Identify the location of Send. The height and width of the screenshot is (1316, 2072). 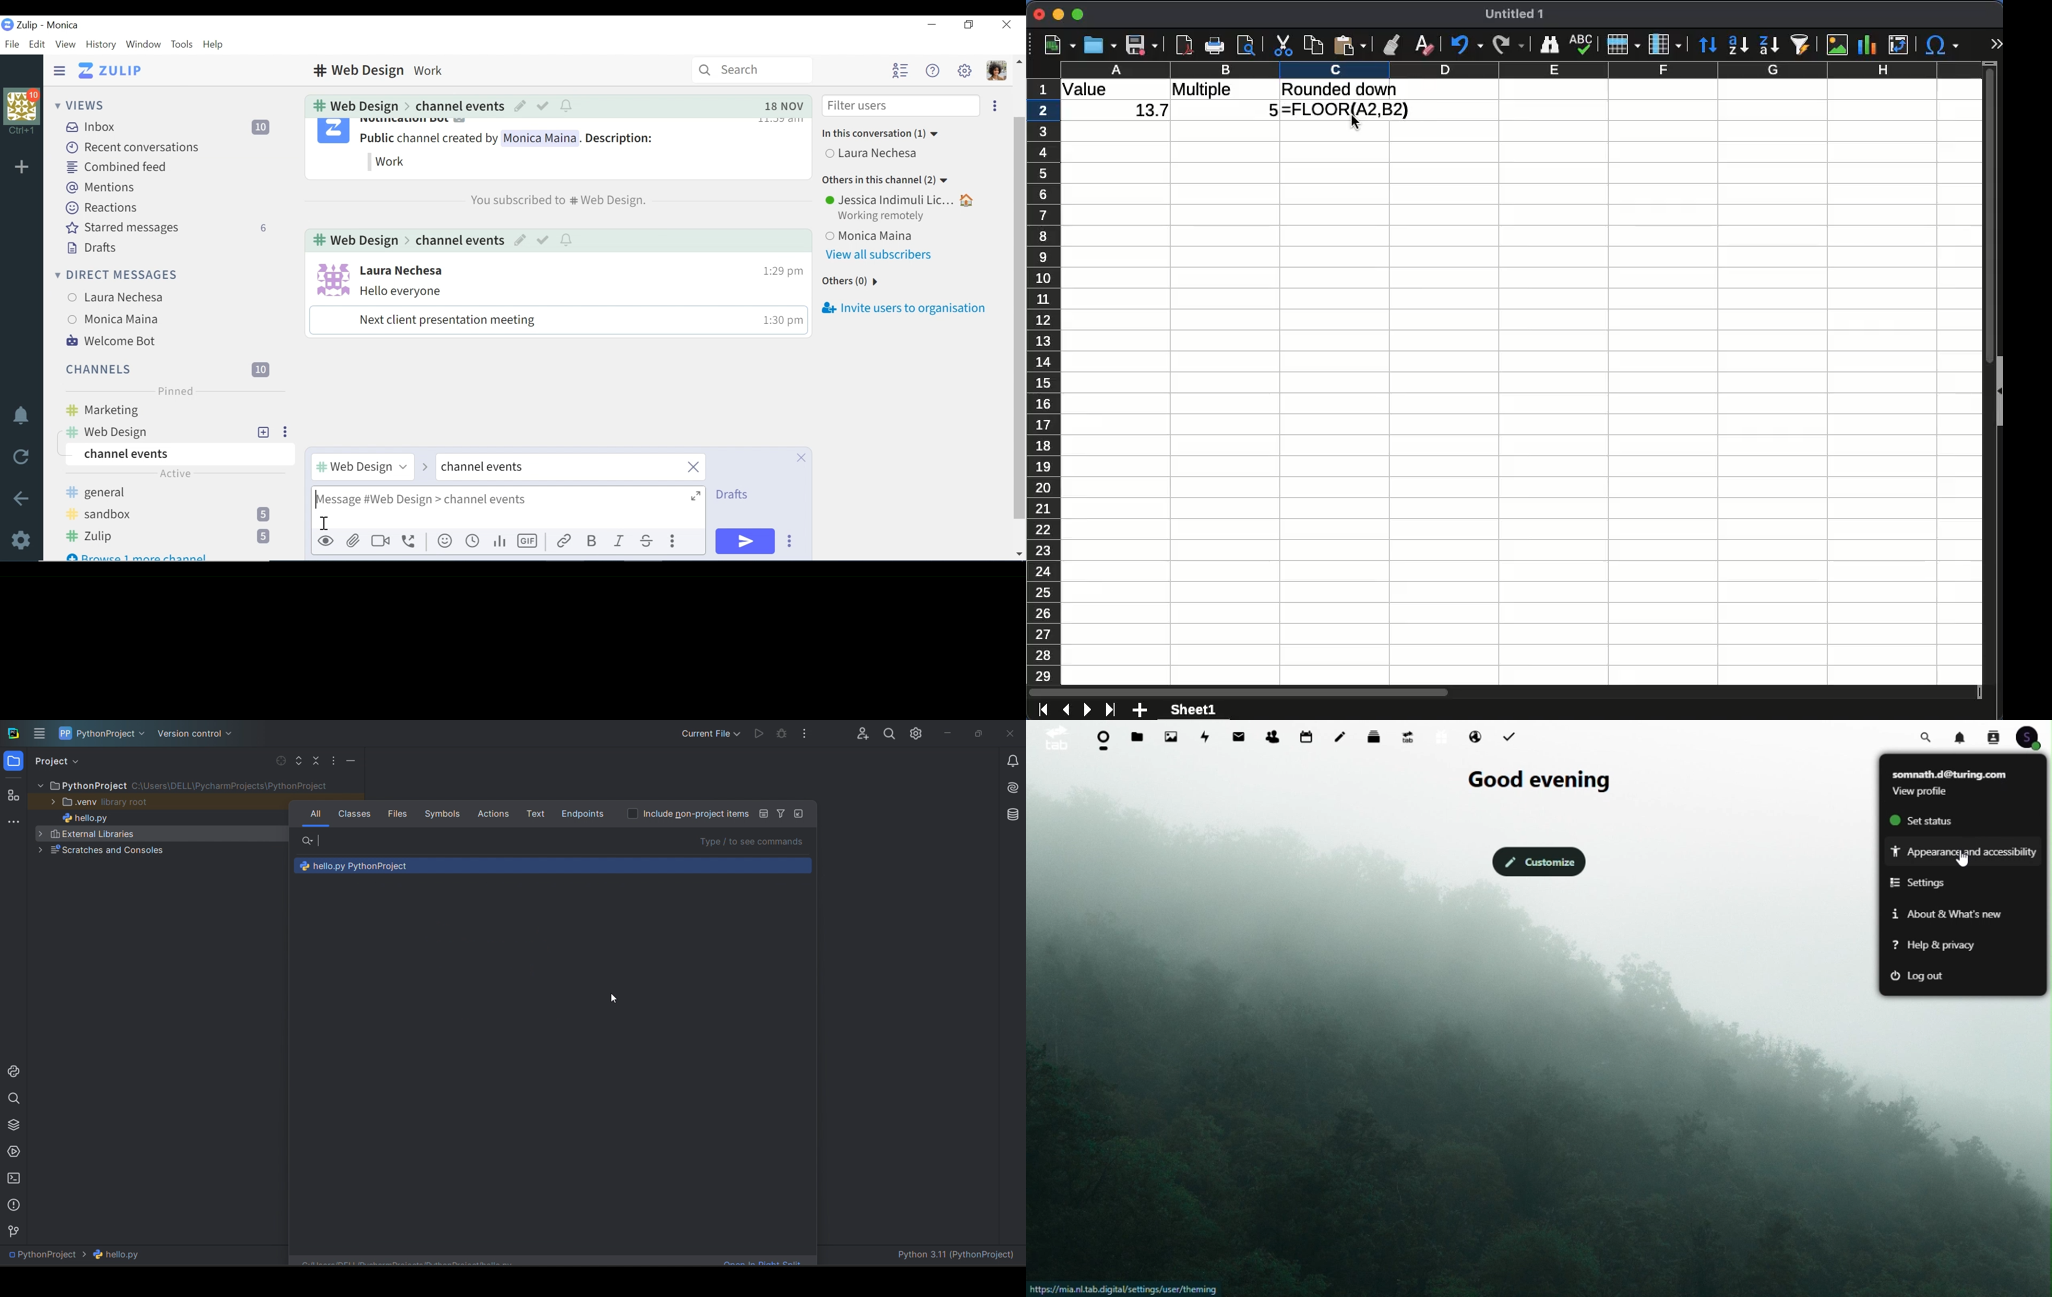
(745, 541).